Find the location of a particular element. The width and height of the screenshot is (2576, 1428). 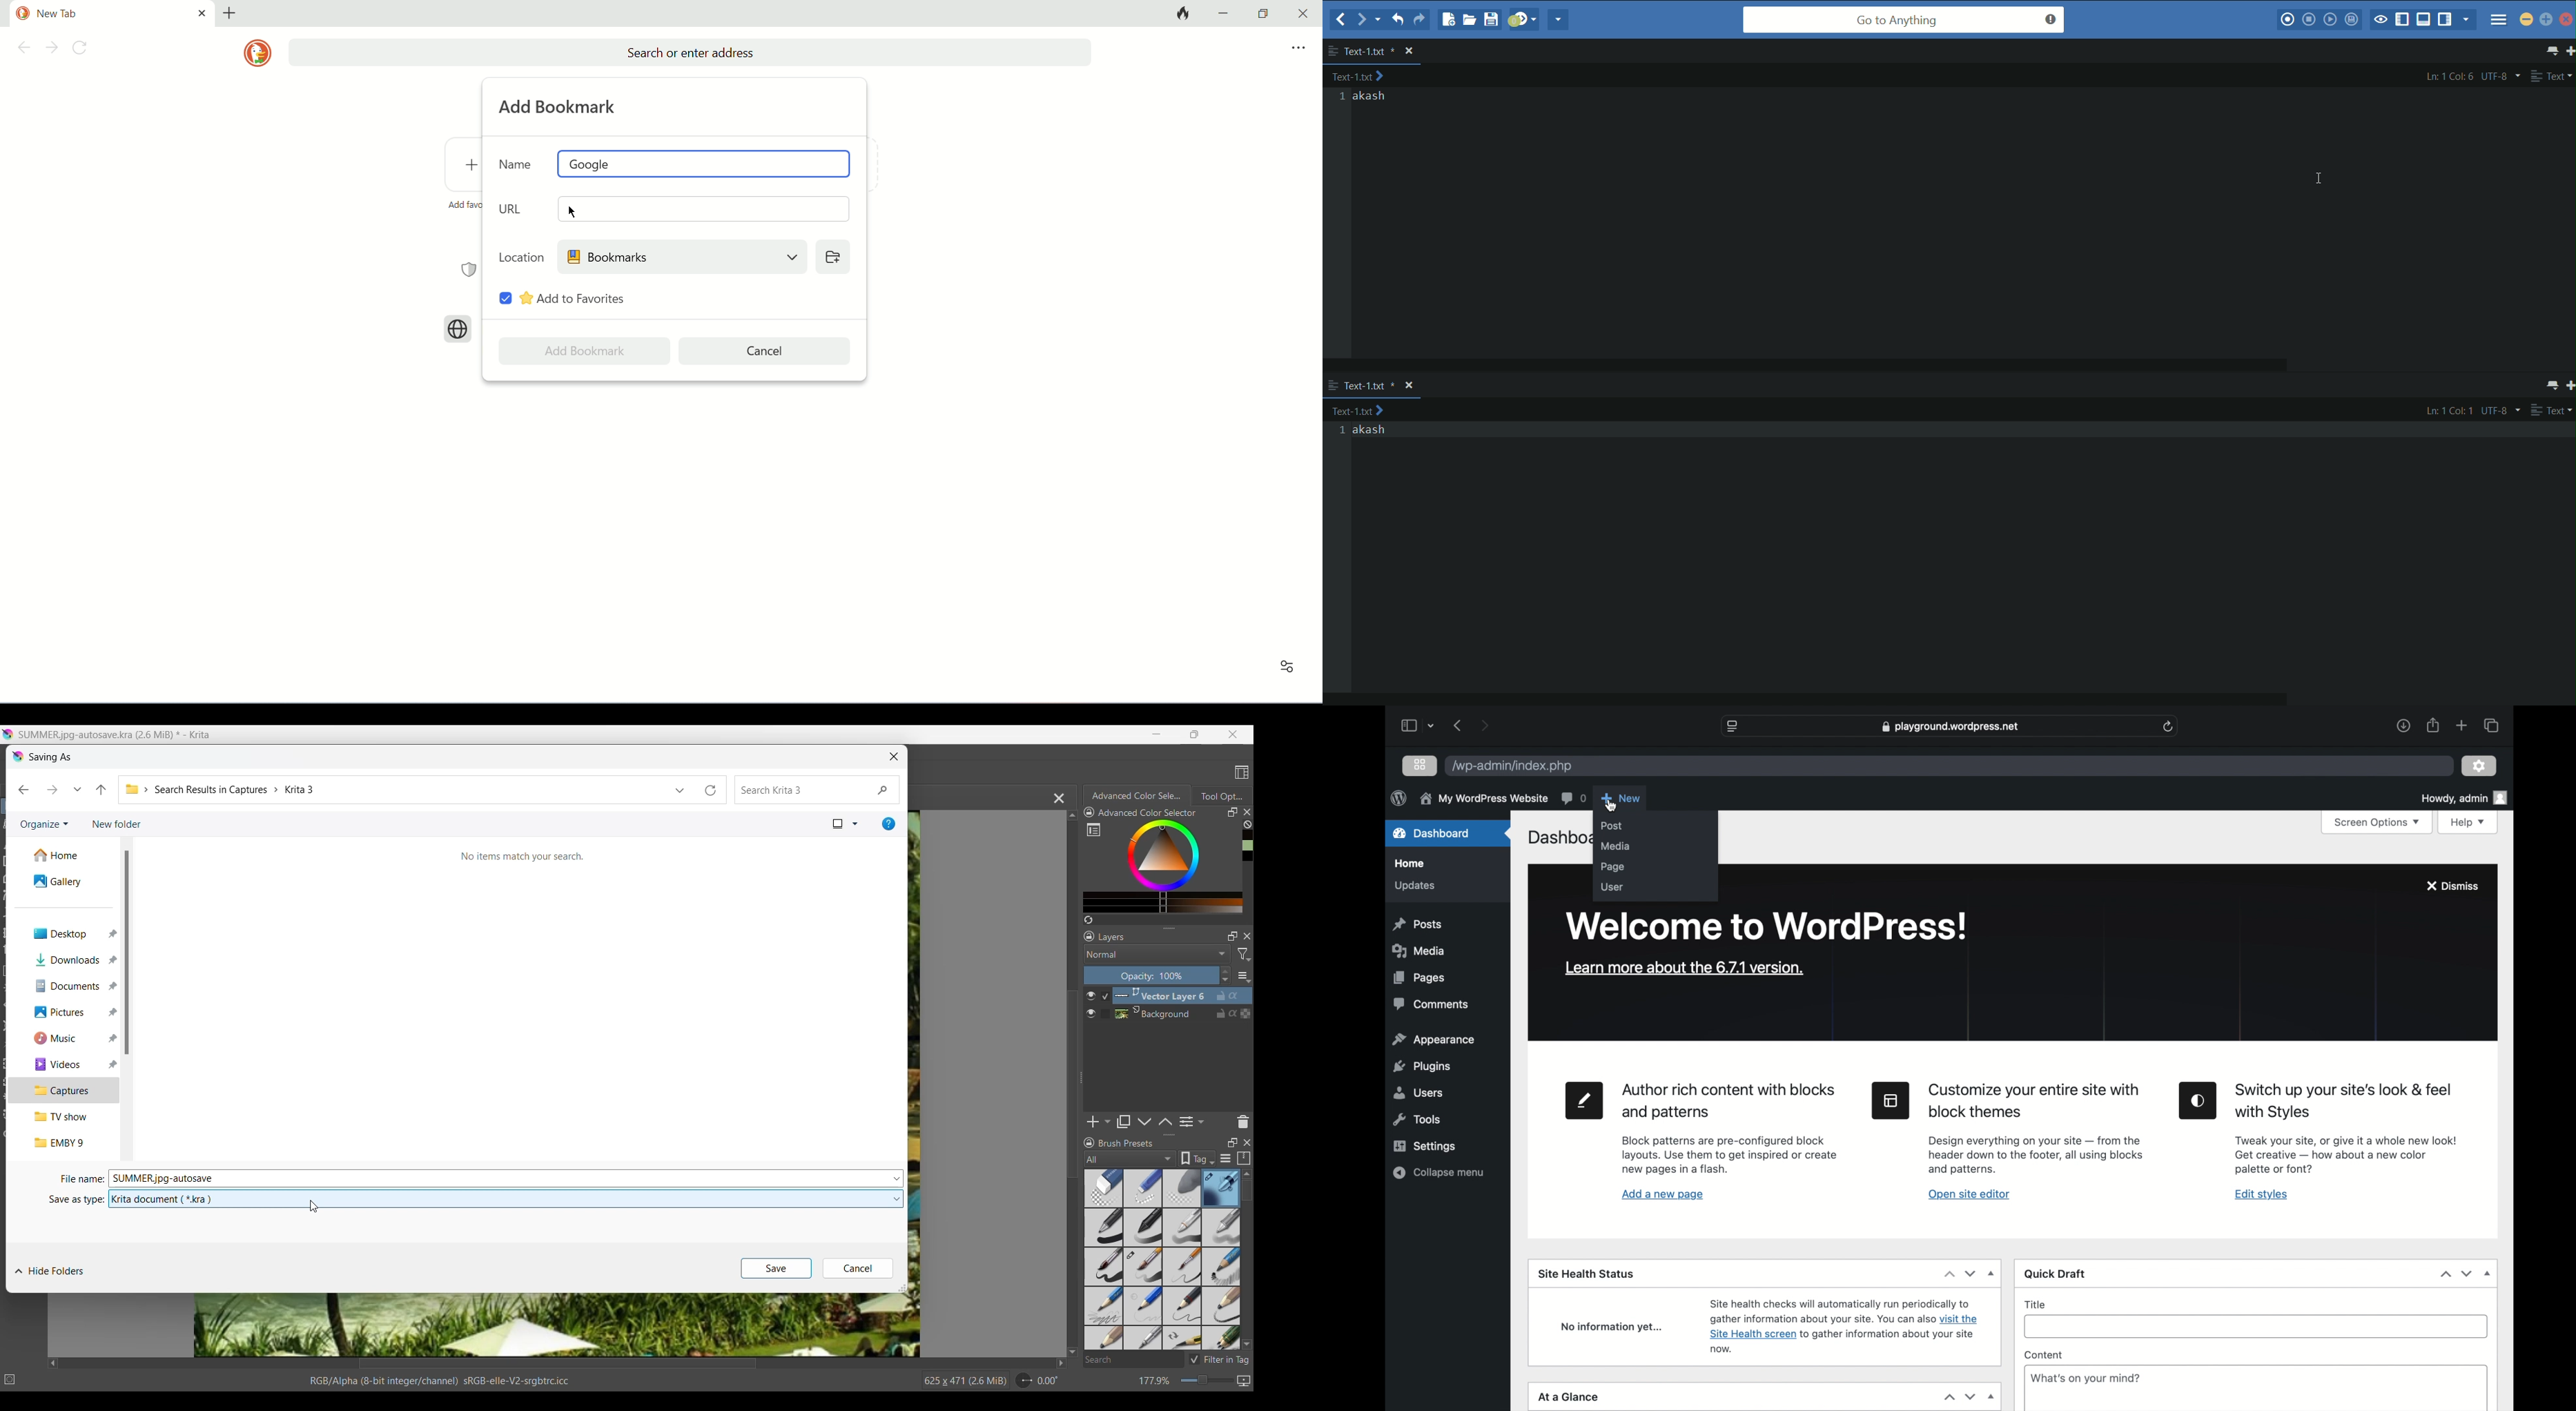

Name of current window is located at coordinates (51, 756).